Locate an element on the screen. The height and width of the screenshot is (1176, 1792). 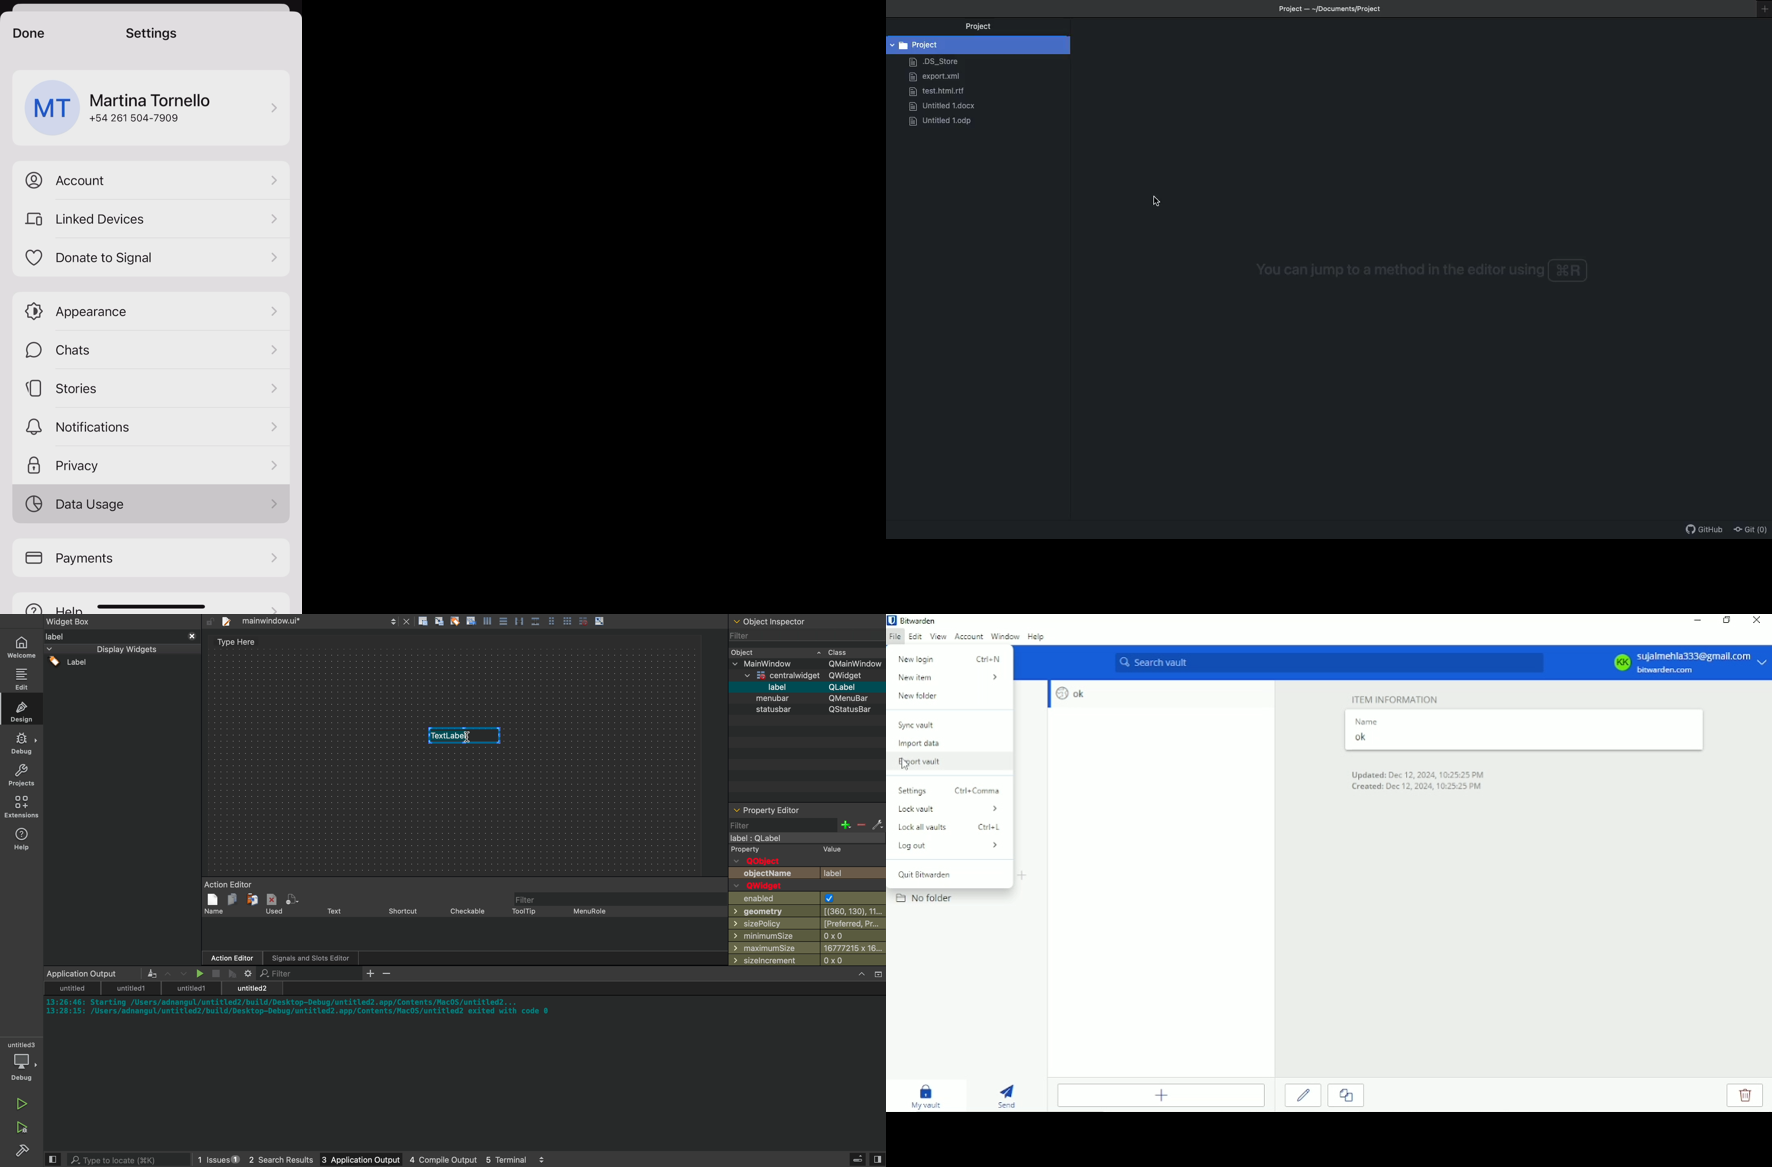
2 search results is located at coordinates (273, 1161).